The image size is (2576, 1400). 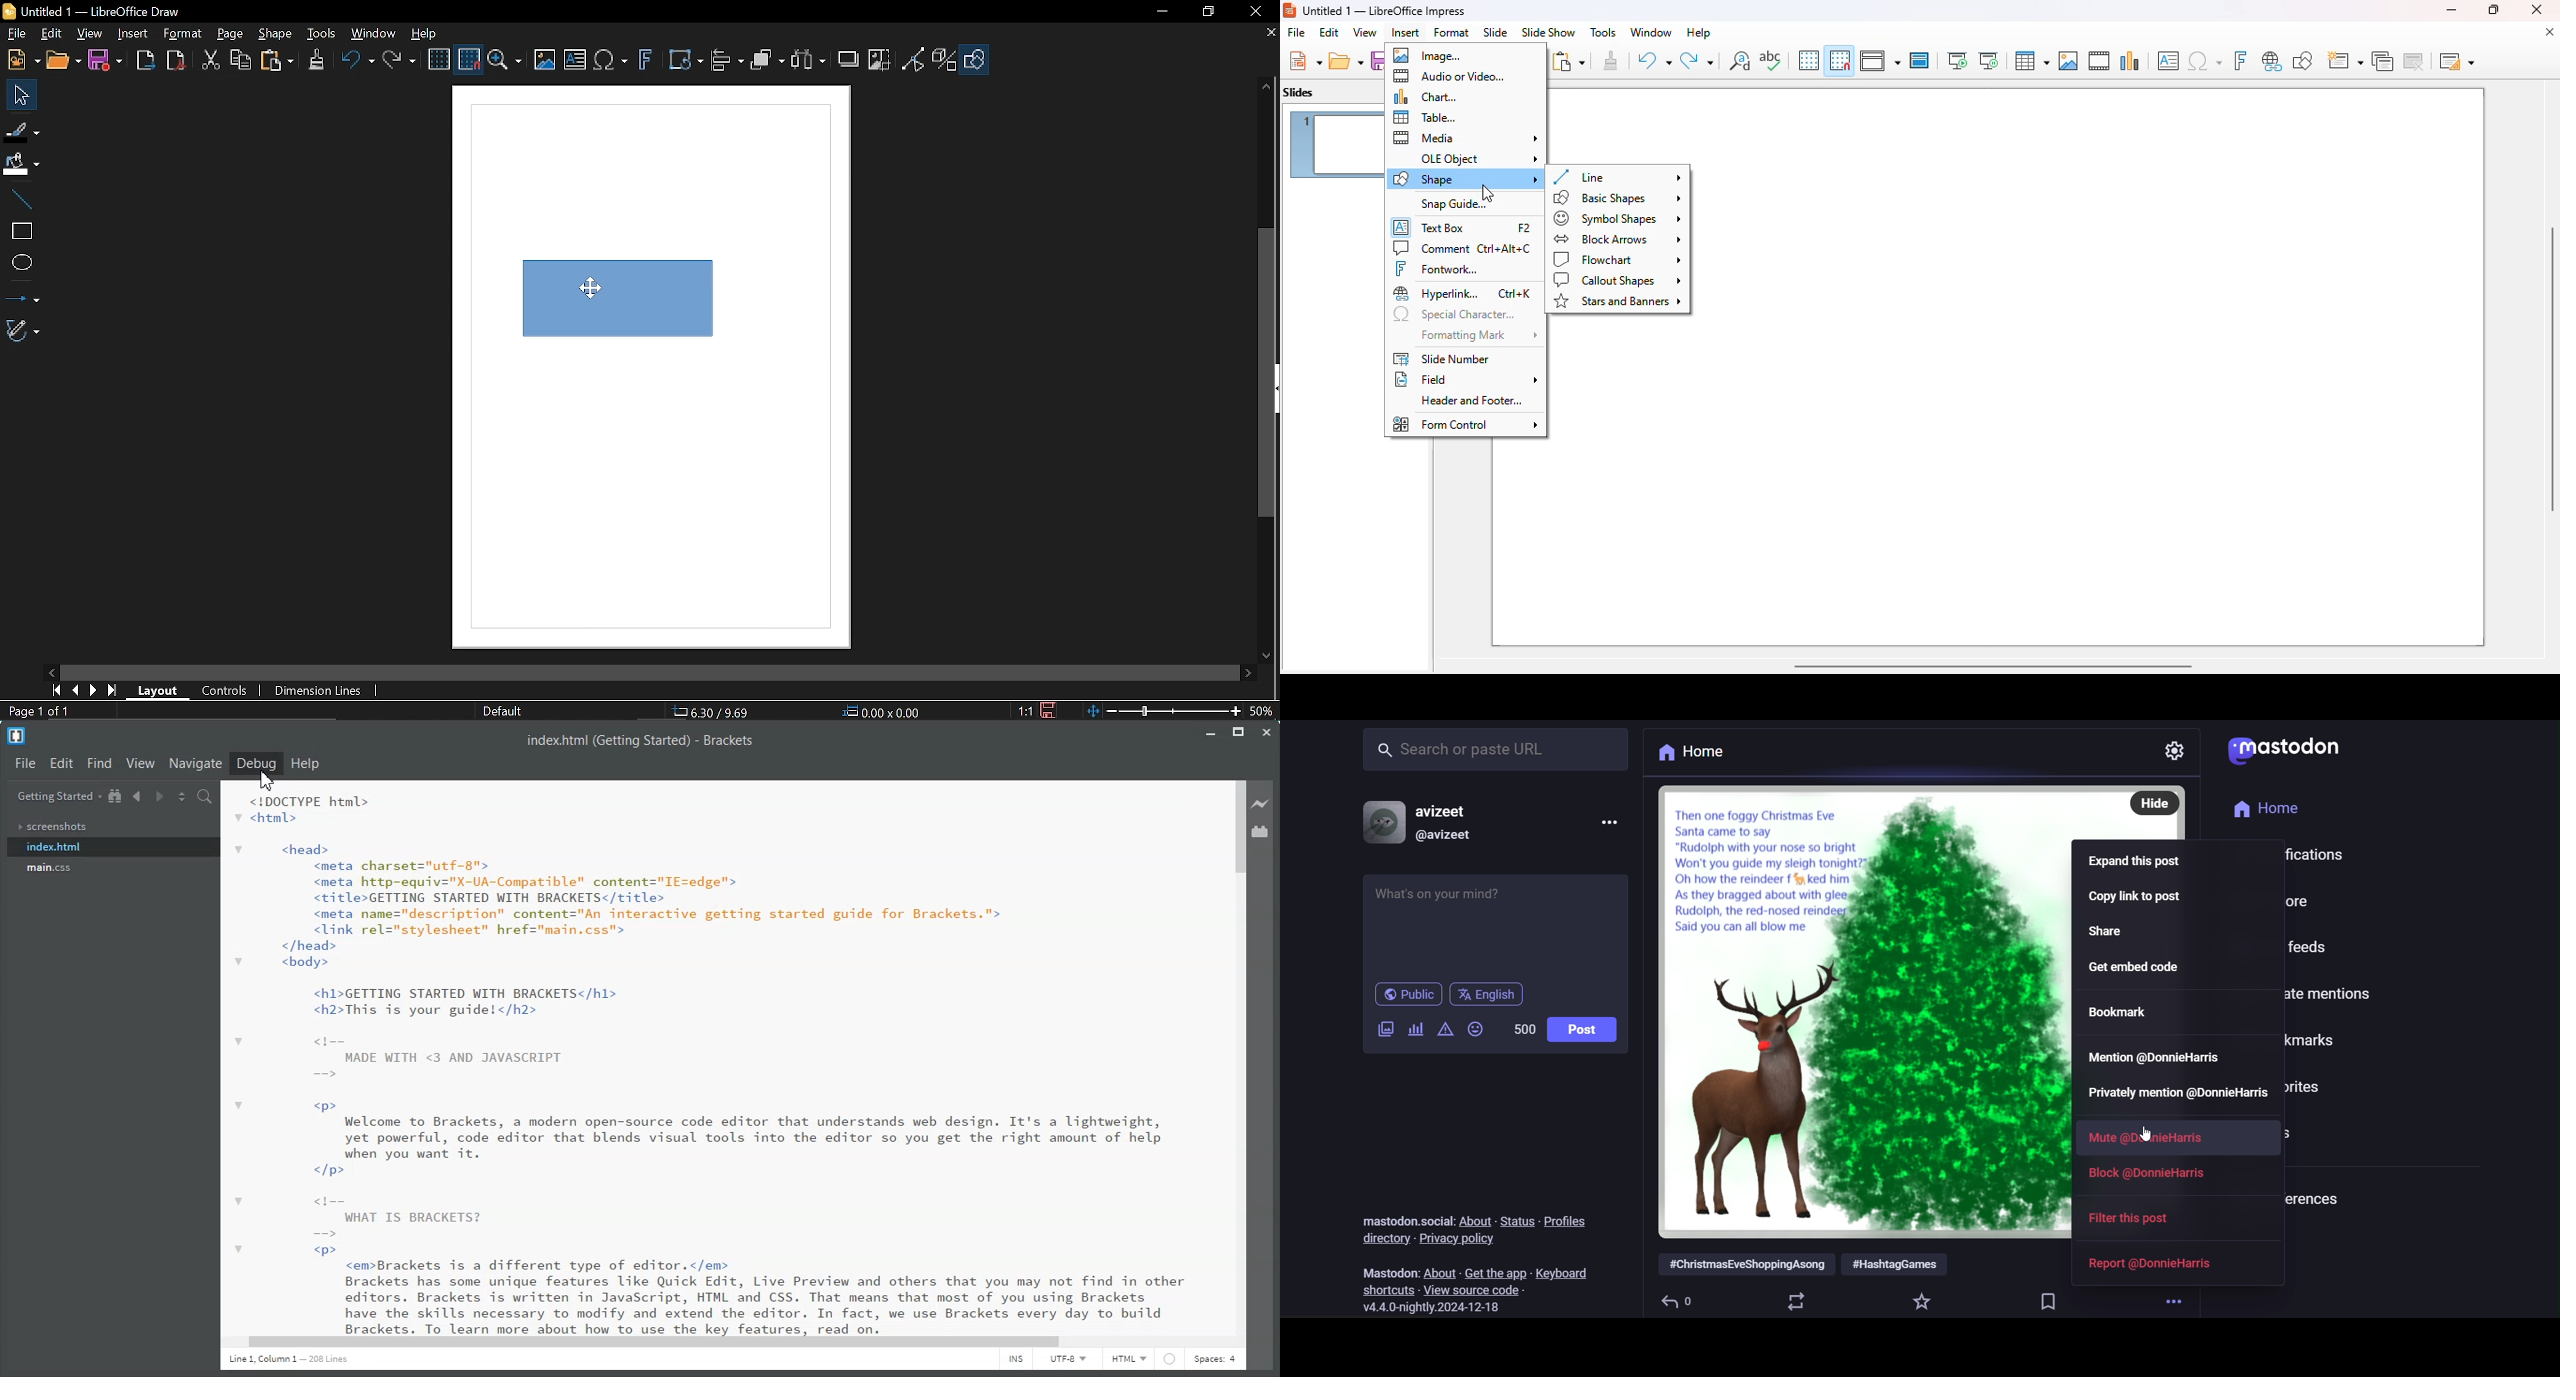 I want to click on Maximize, so click(x=1238, y=732).